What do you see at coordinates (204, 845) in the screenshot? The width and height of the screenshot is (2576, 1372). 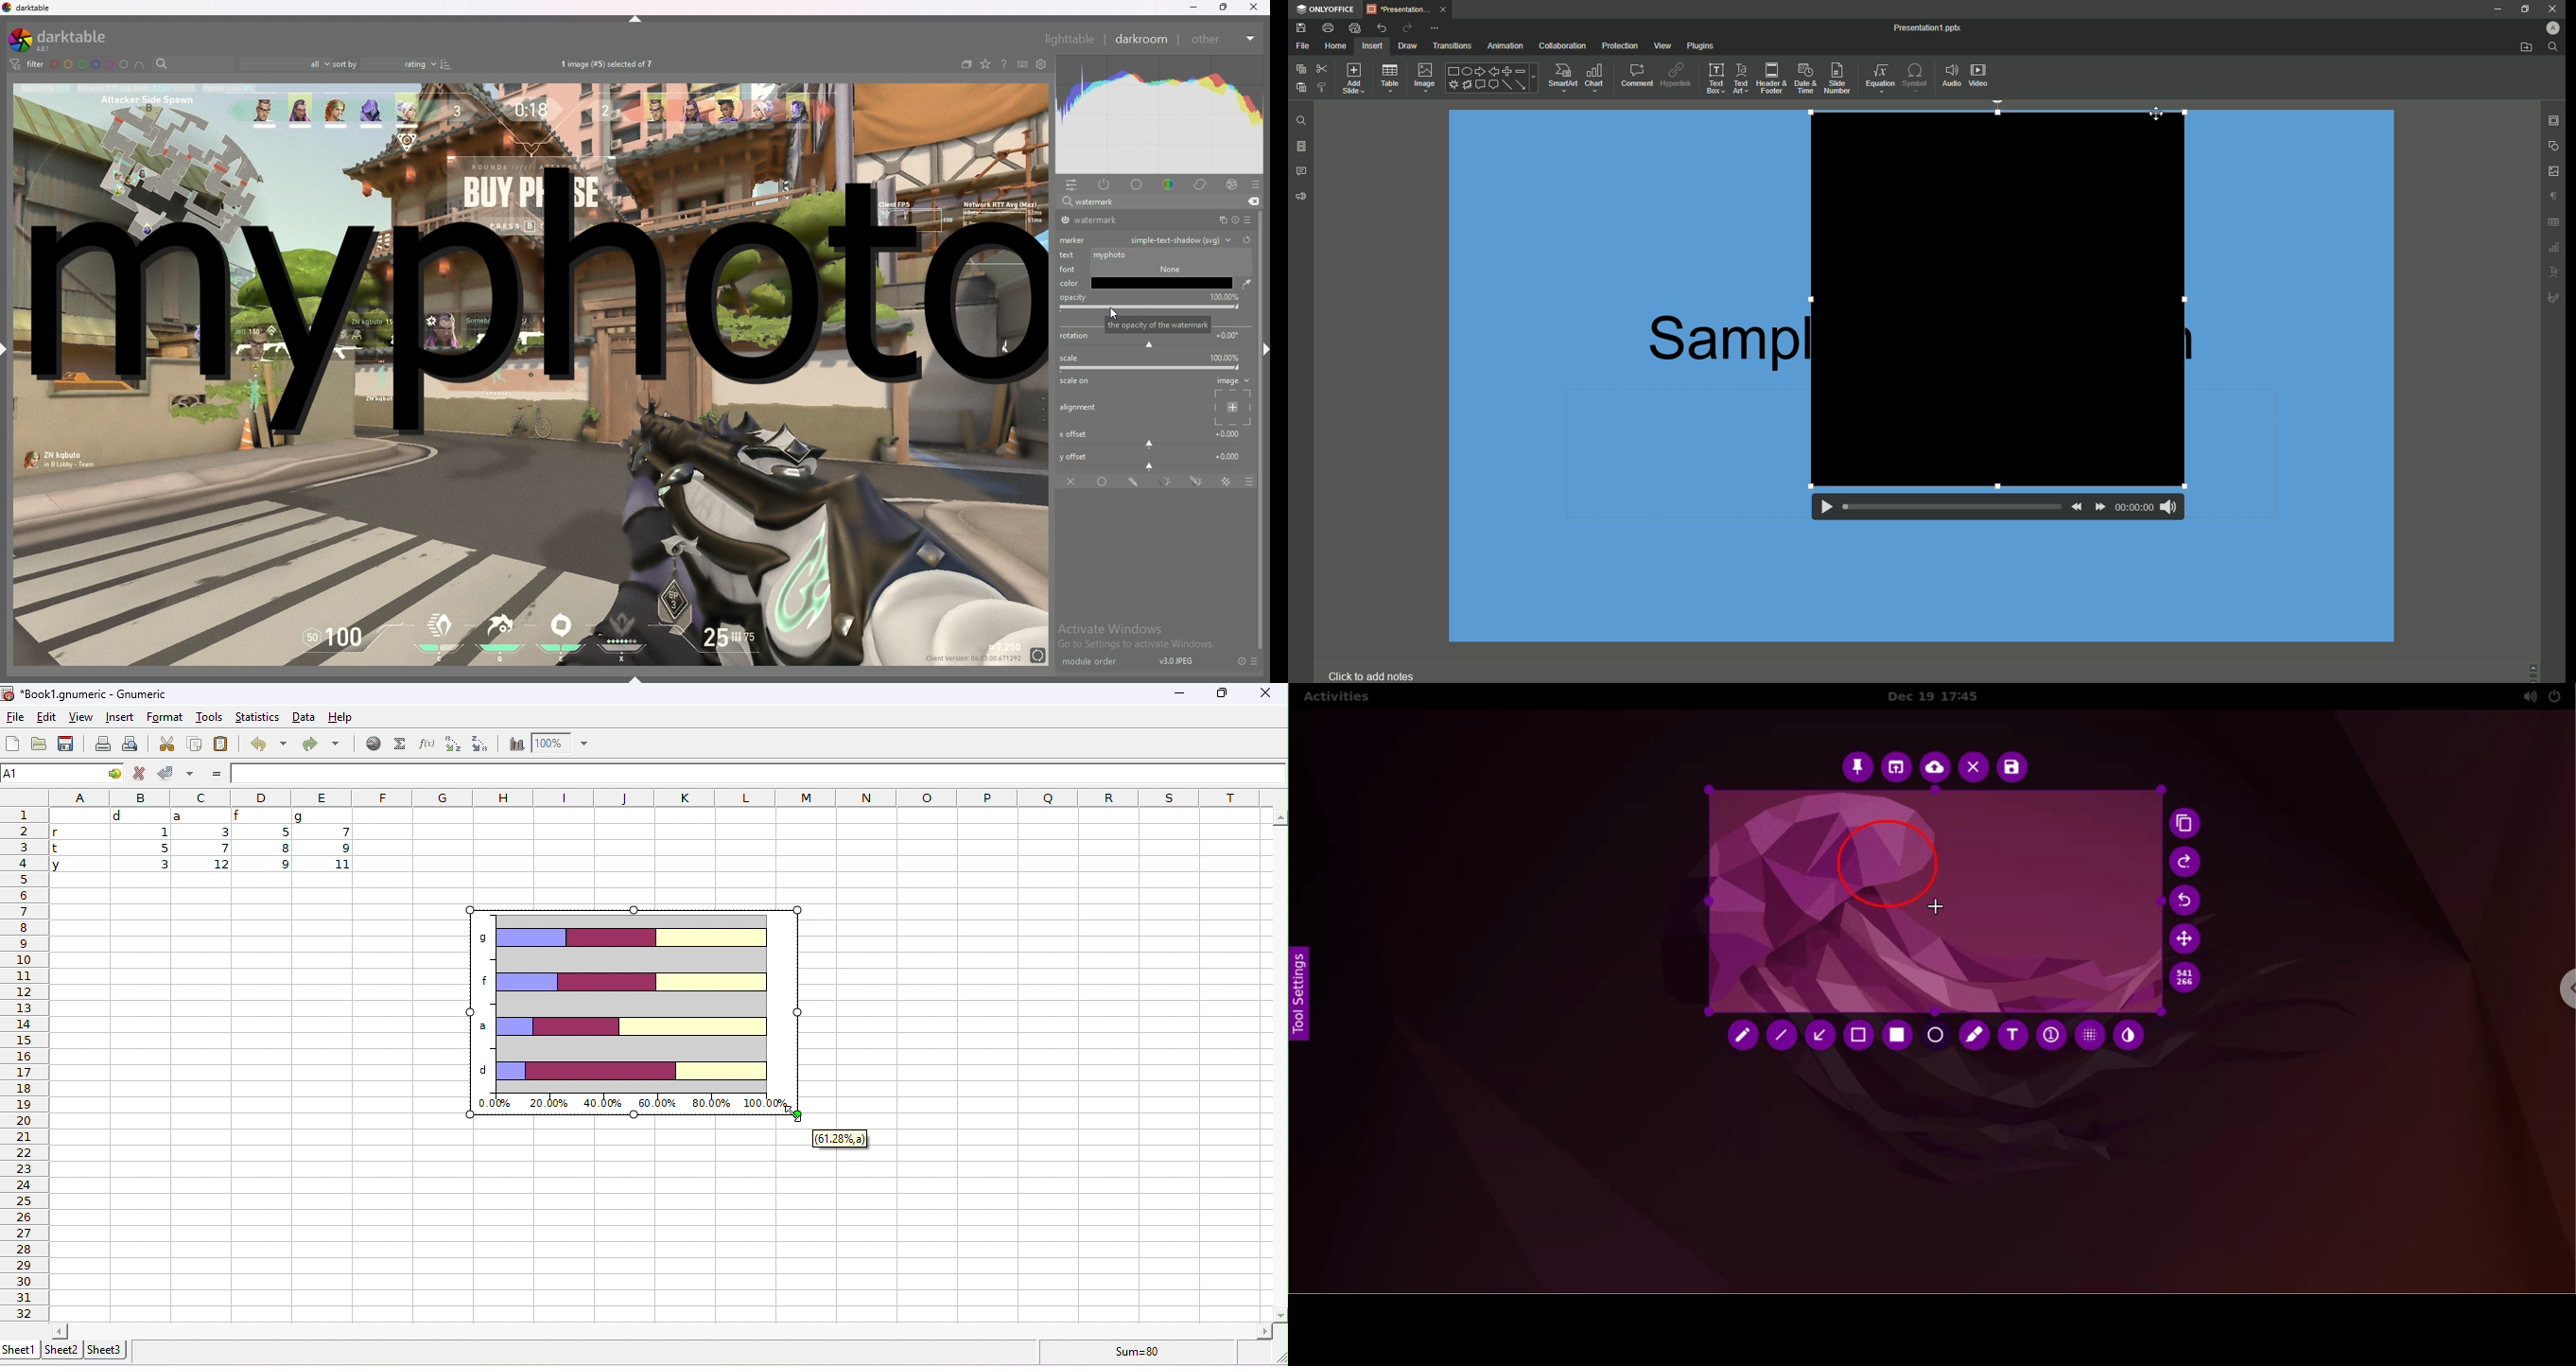 I see `cell ranges` at bounding box center [204, 845].